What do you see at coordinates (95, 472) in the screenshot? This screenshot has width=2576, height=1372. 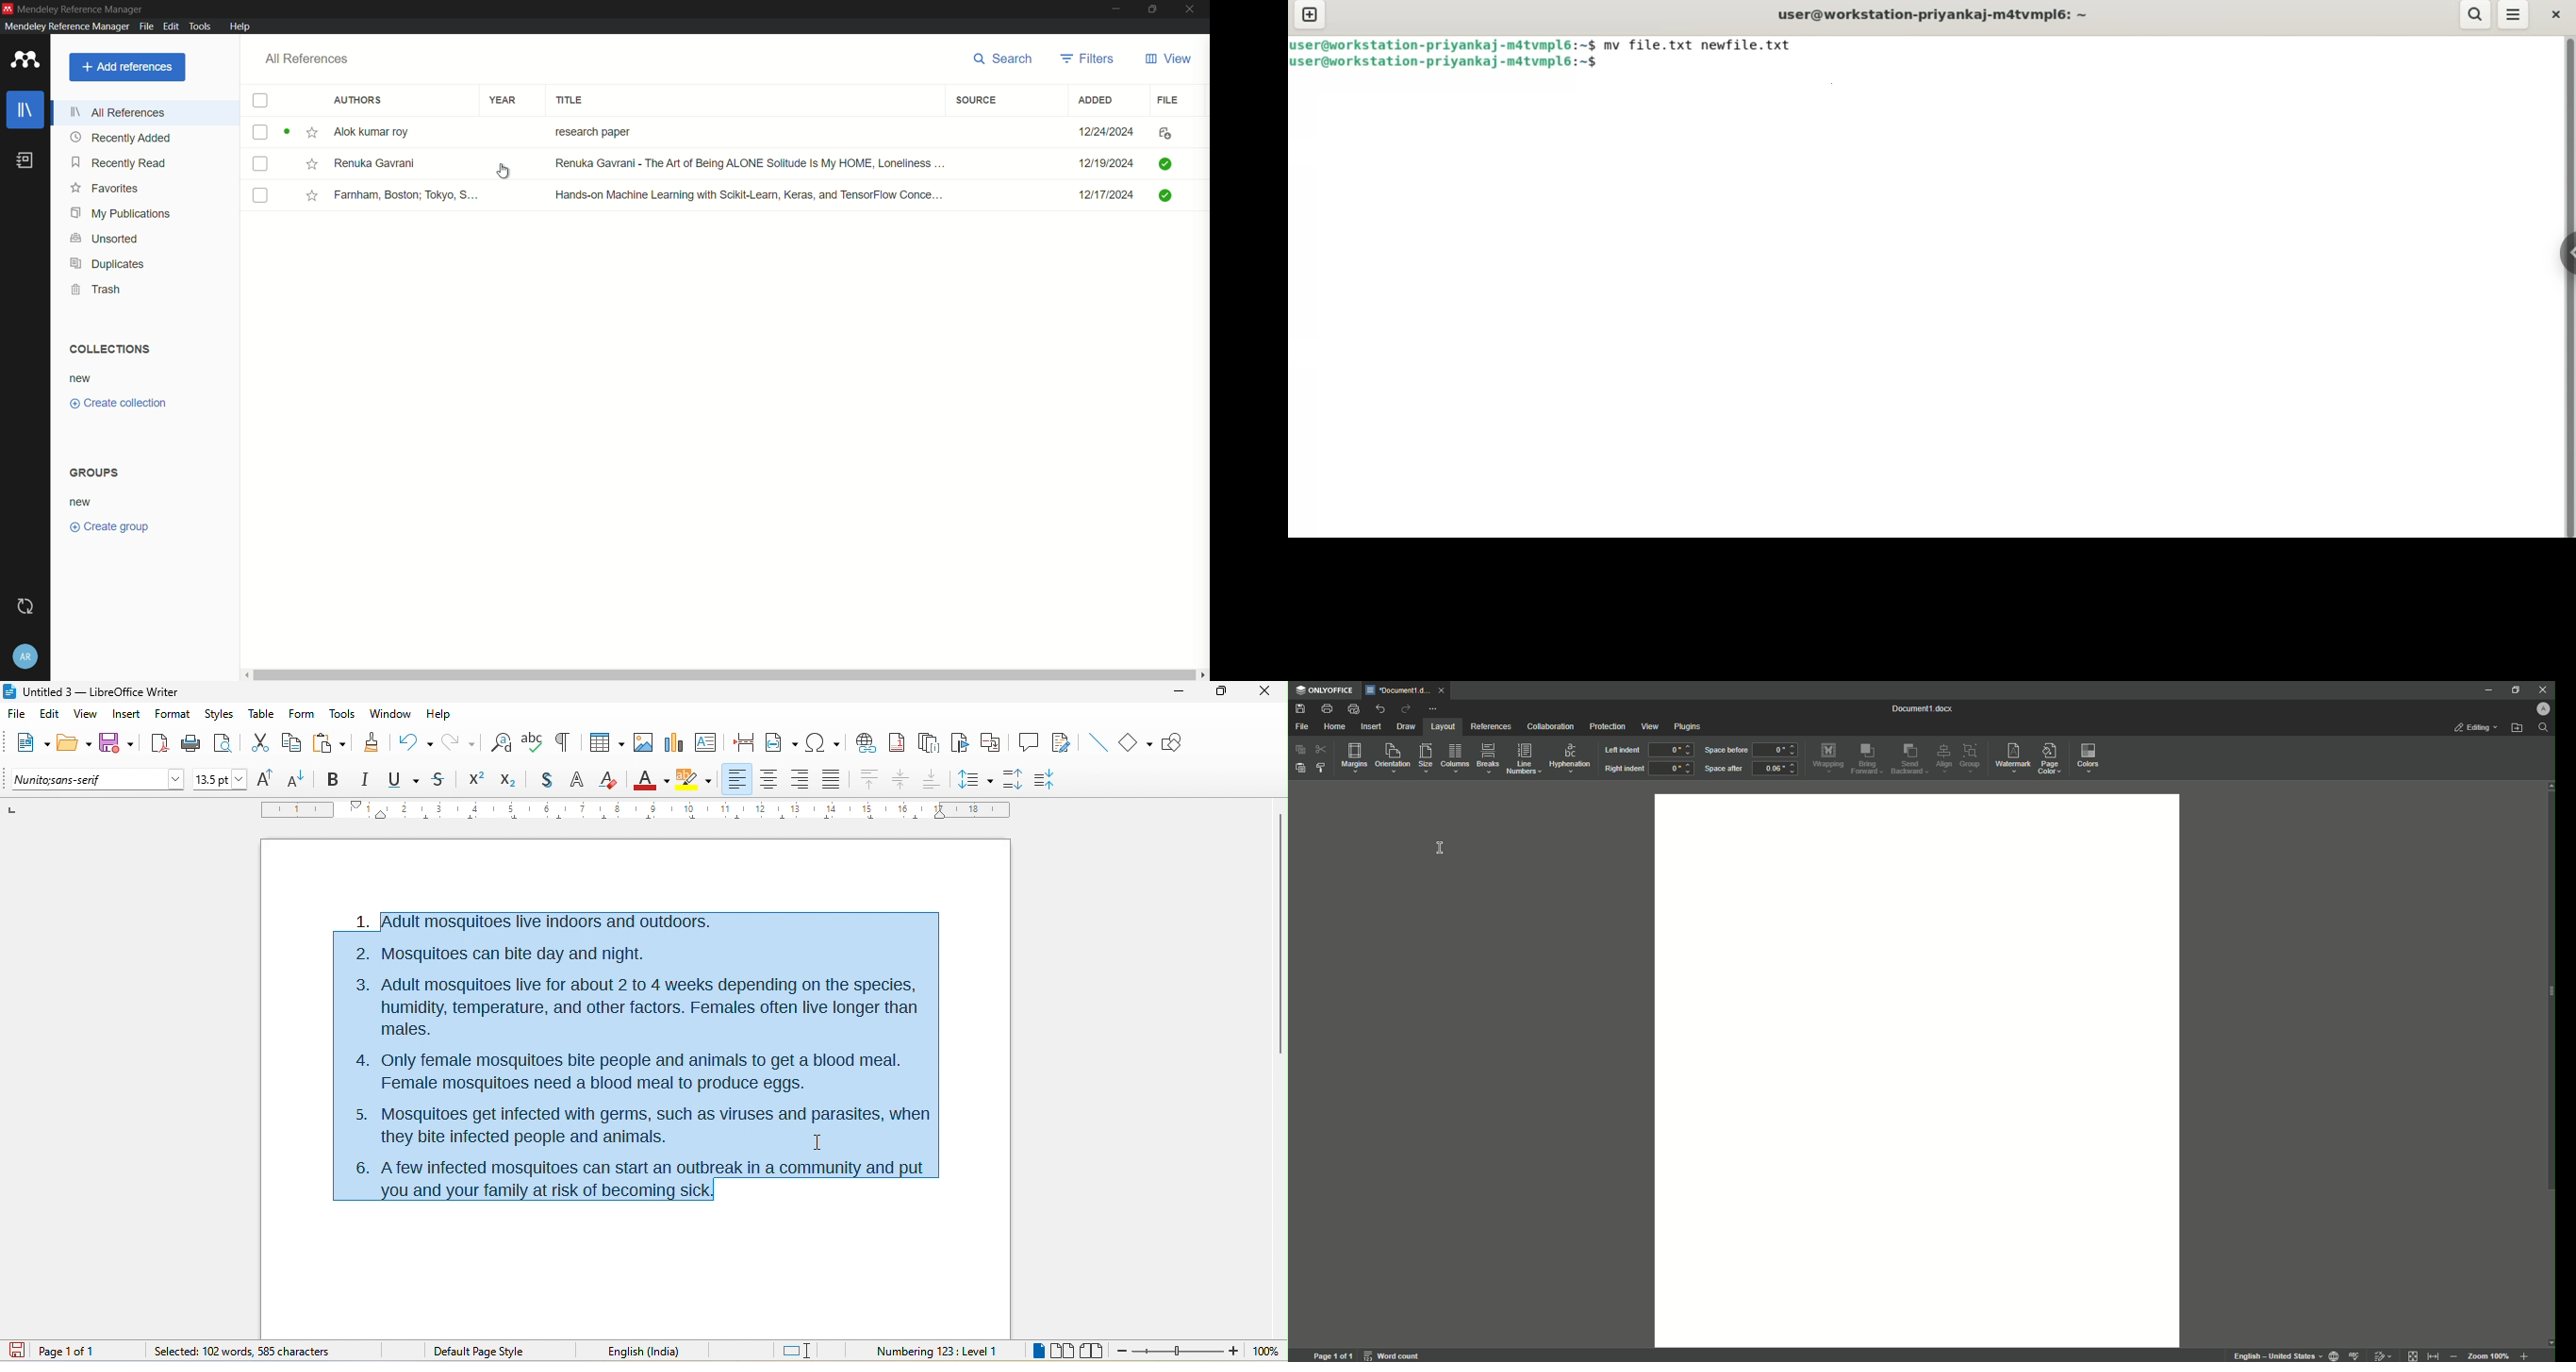 I see `groups` at bounding box center [95, 472].